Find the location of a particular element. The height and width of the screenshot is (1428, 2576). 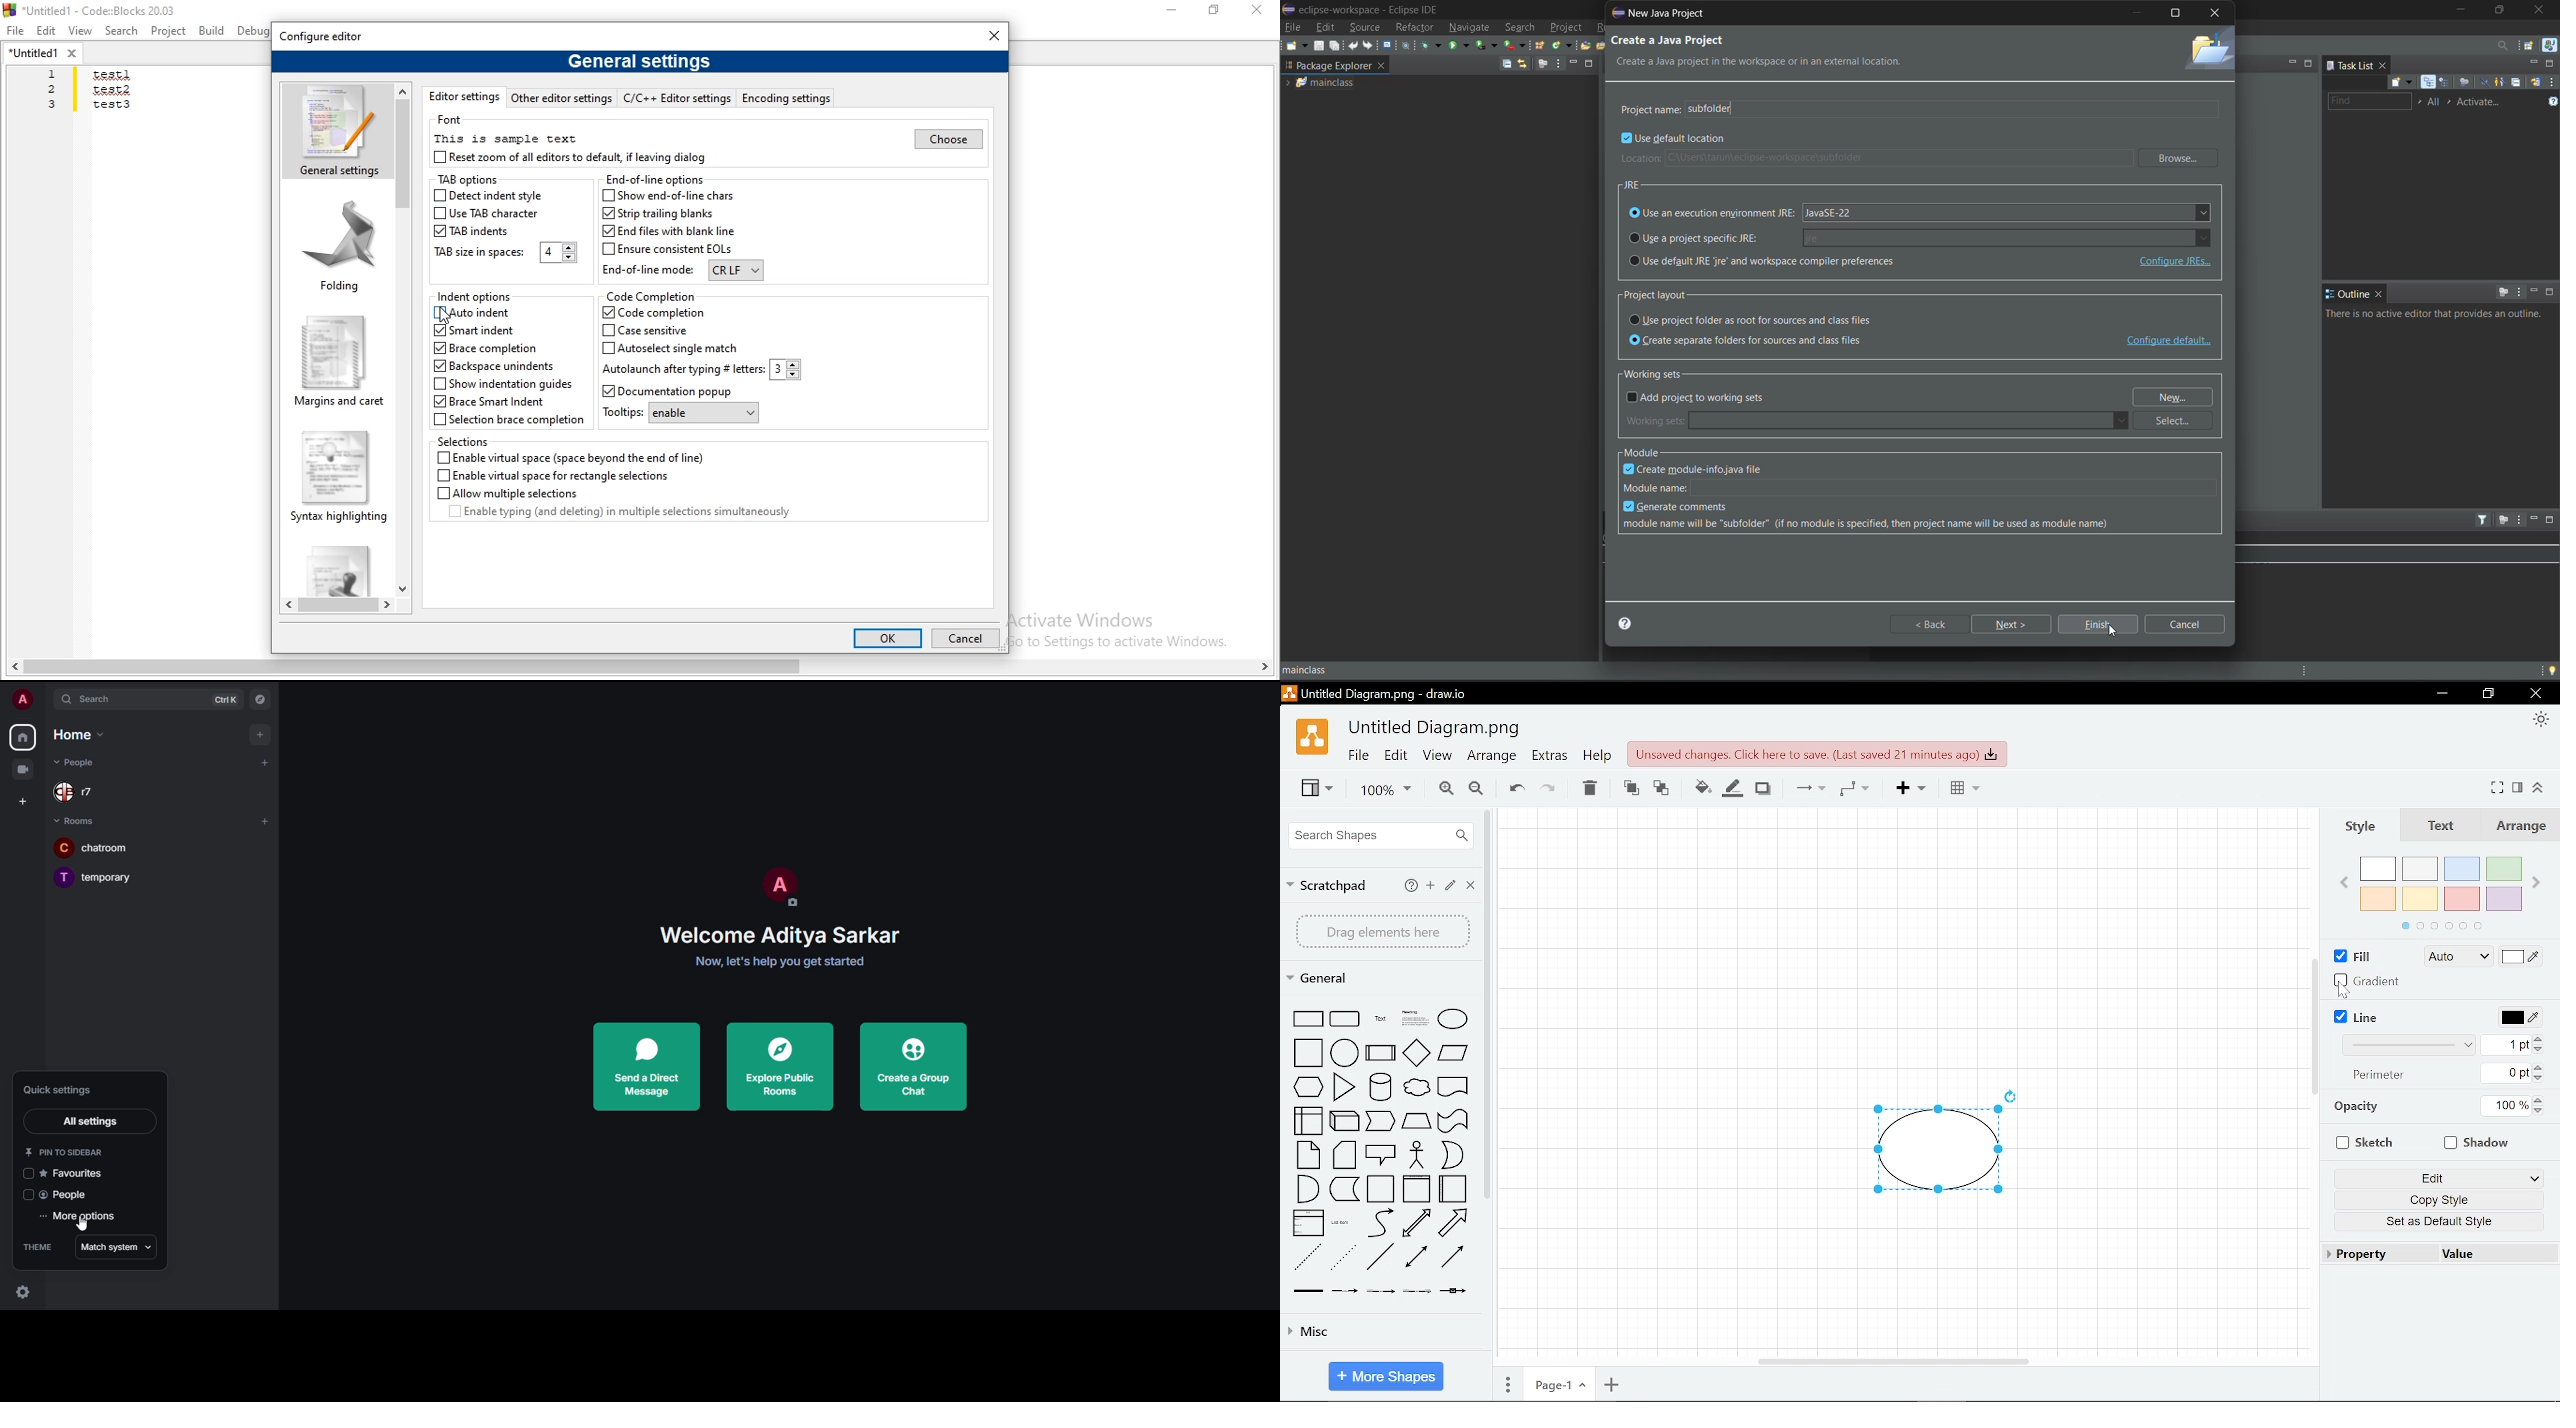

Shadow is located at coordinates (2479, 1142).